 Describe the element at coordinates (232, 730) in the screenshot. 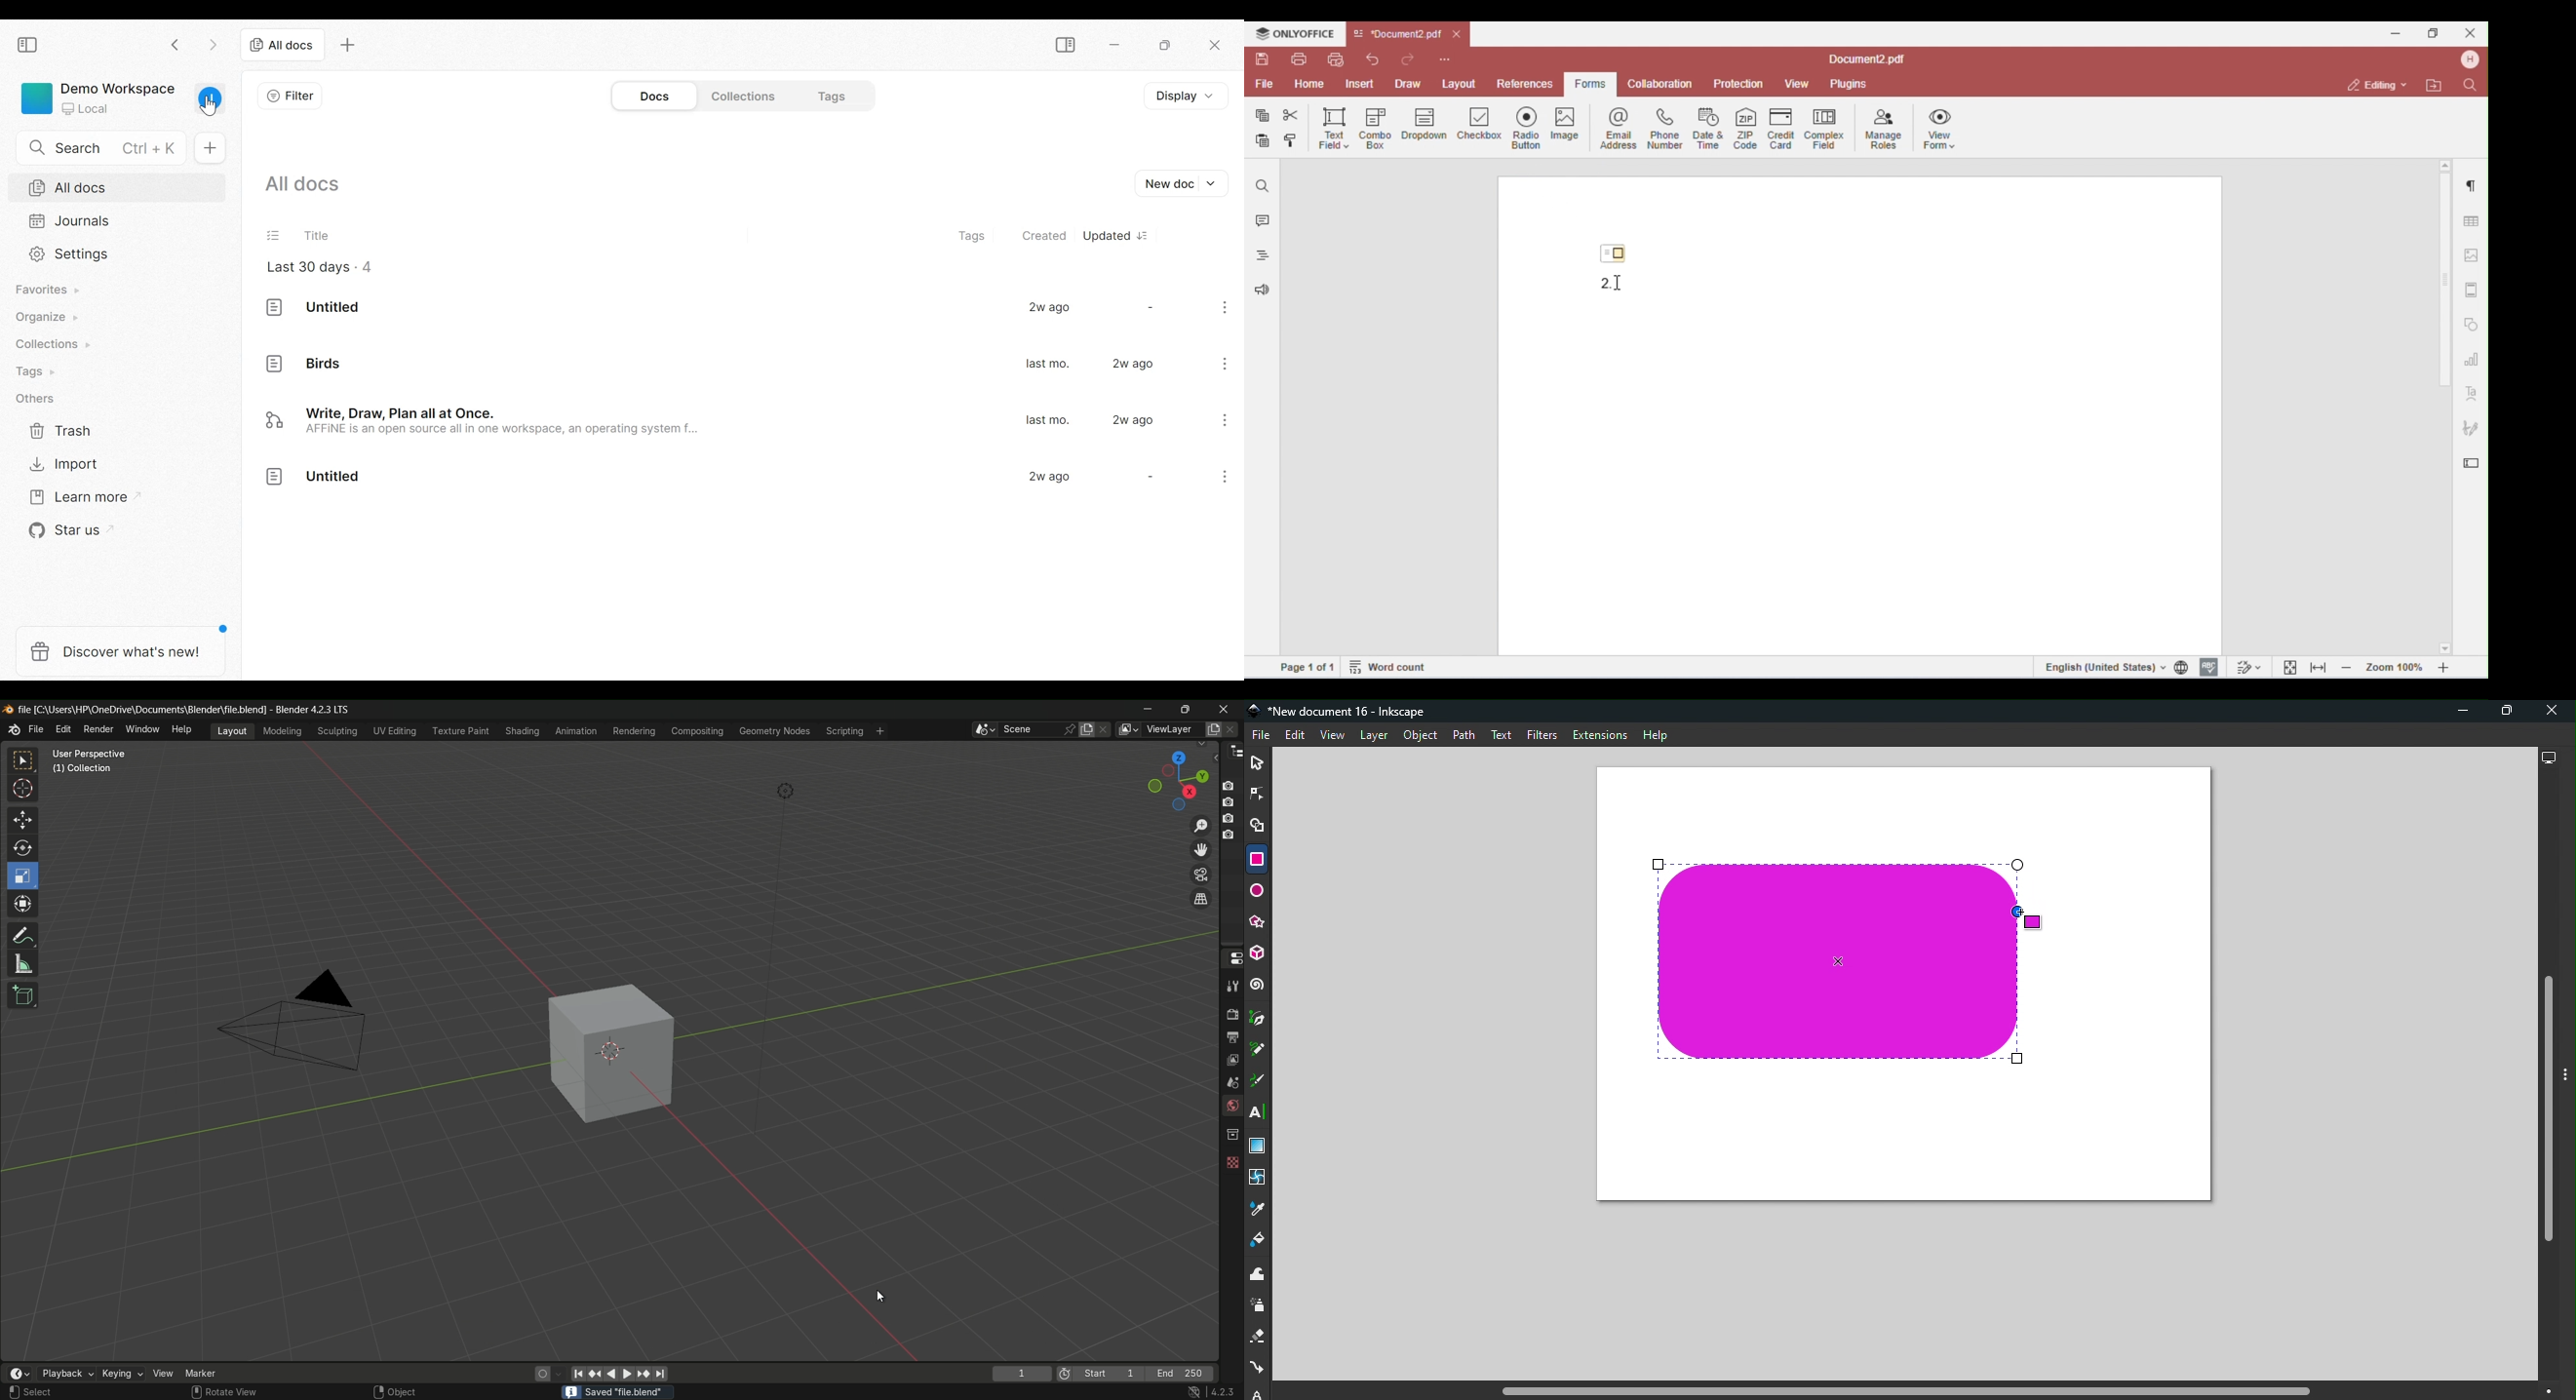

I see `layout menu` at that location.